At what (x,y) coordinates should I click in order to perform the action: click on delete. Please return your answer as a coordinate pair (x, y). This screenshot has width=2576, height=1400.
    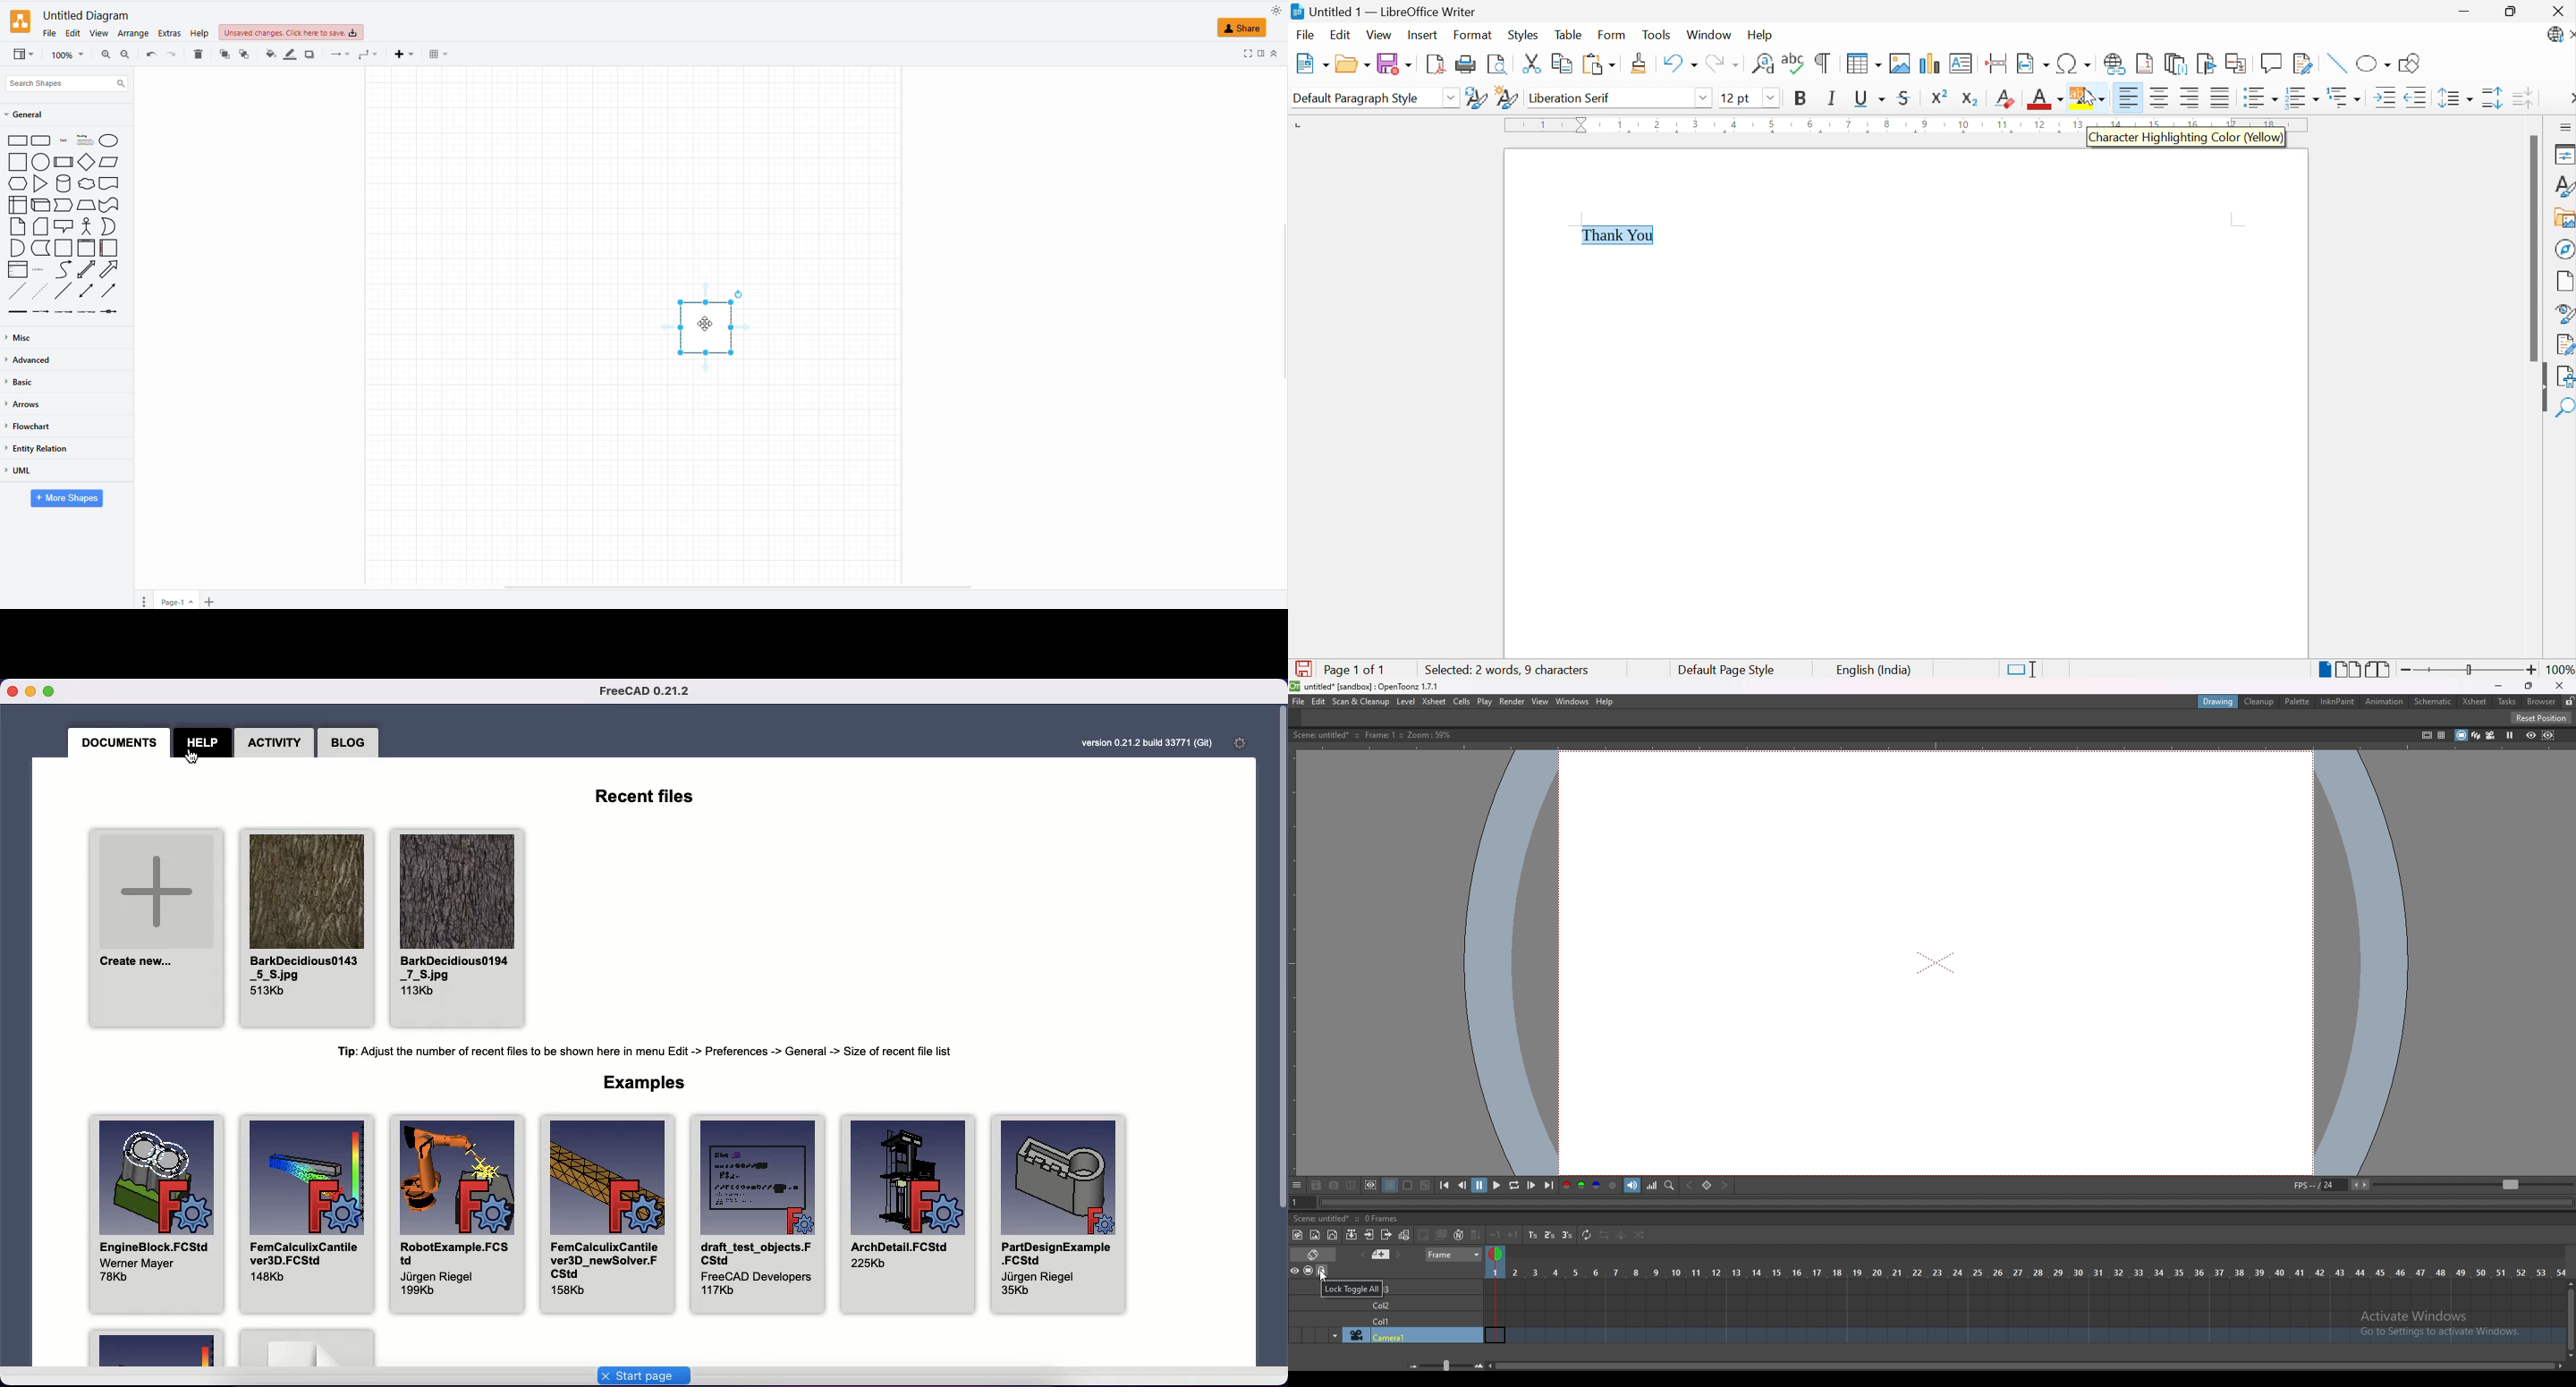
    Looking at the image, I should click on (199, 56).